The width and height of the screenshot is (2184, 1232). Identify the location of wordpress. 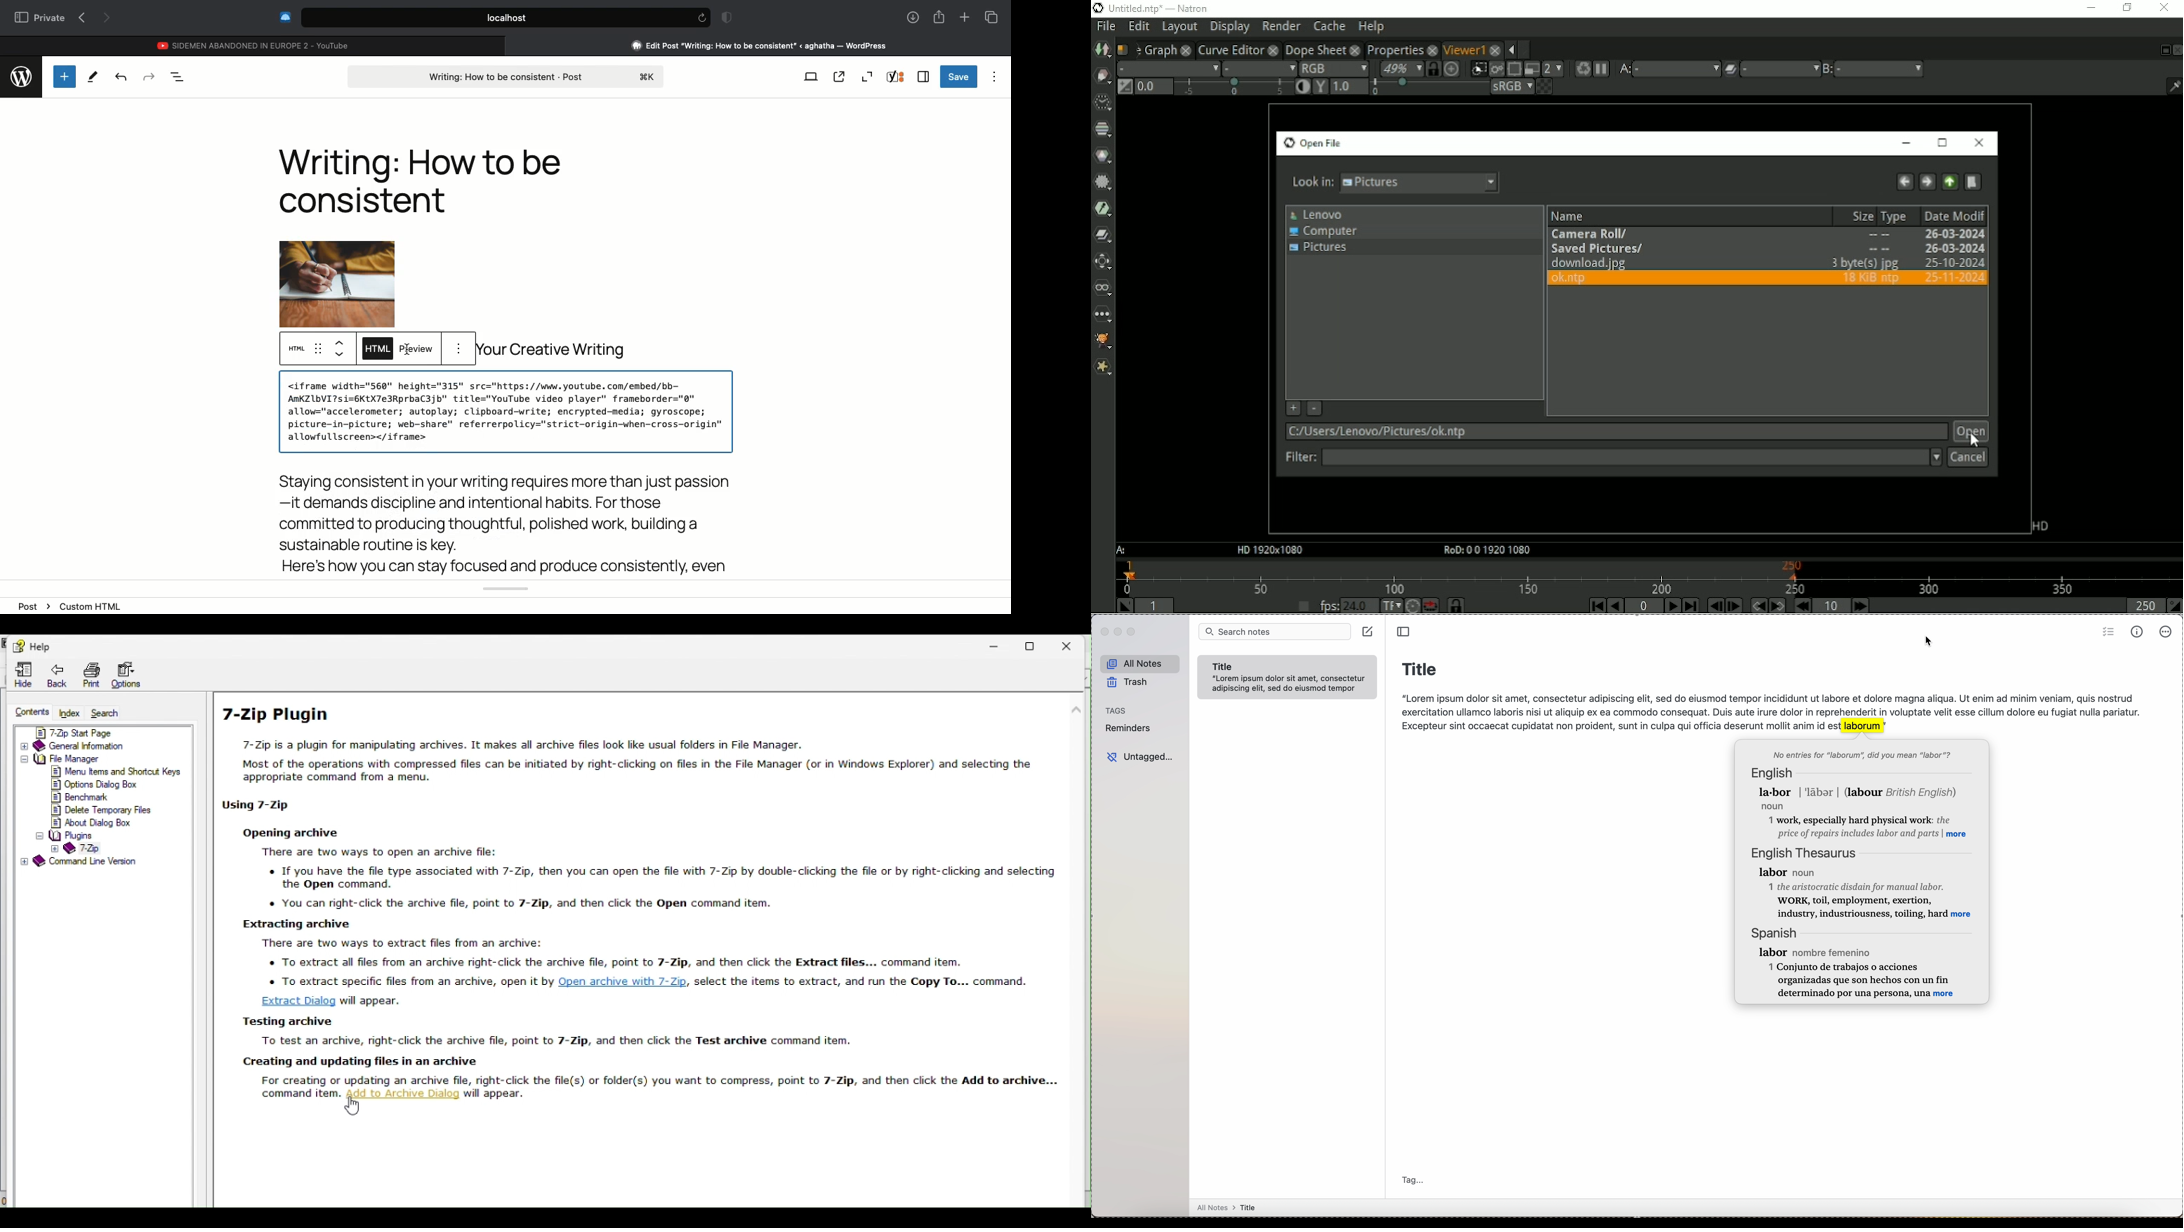
(20, 74).